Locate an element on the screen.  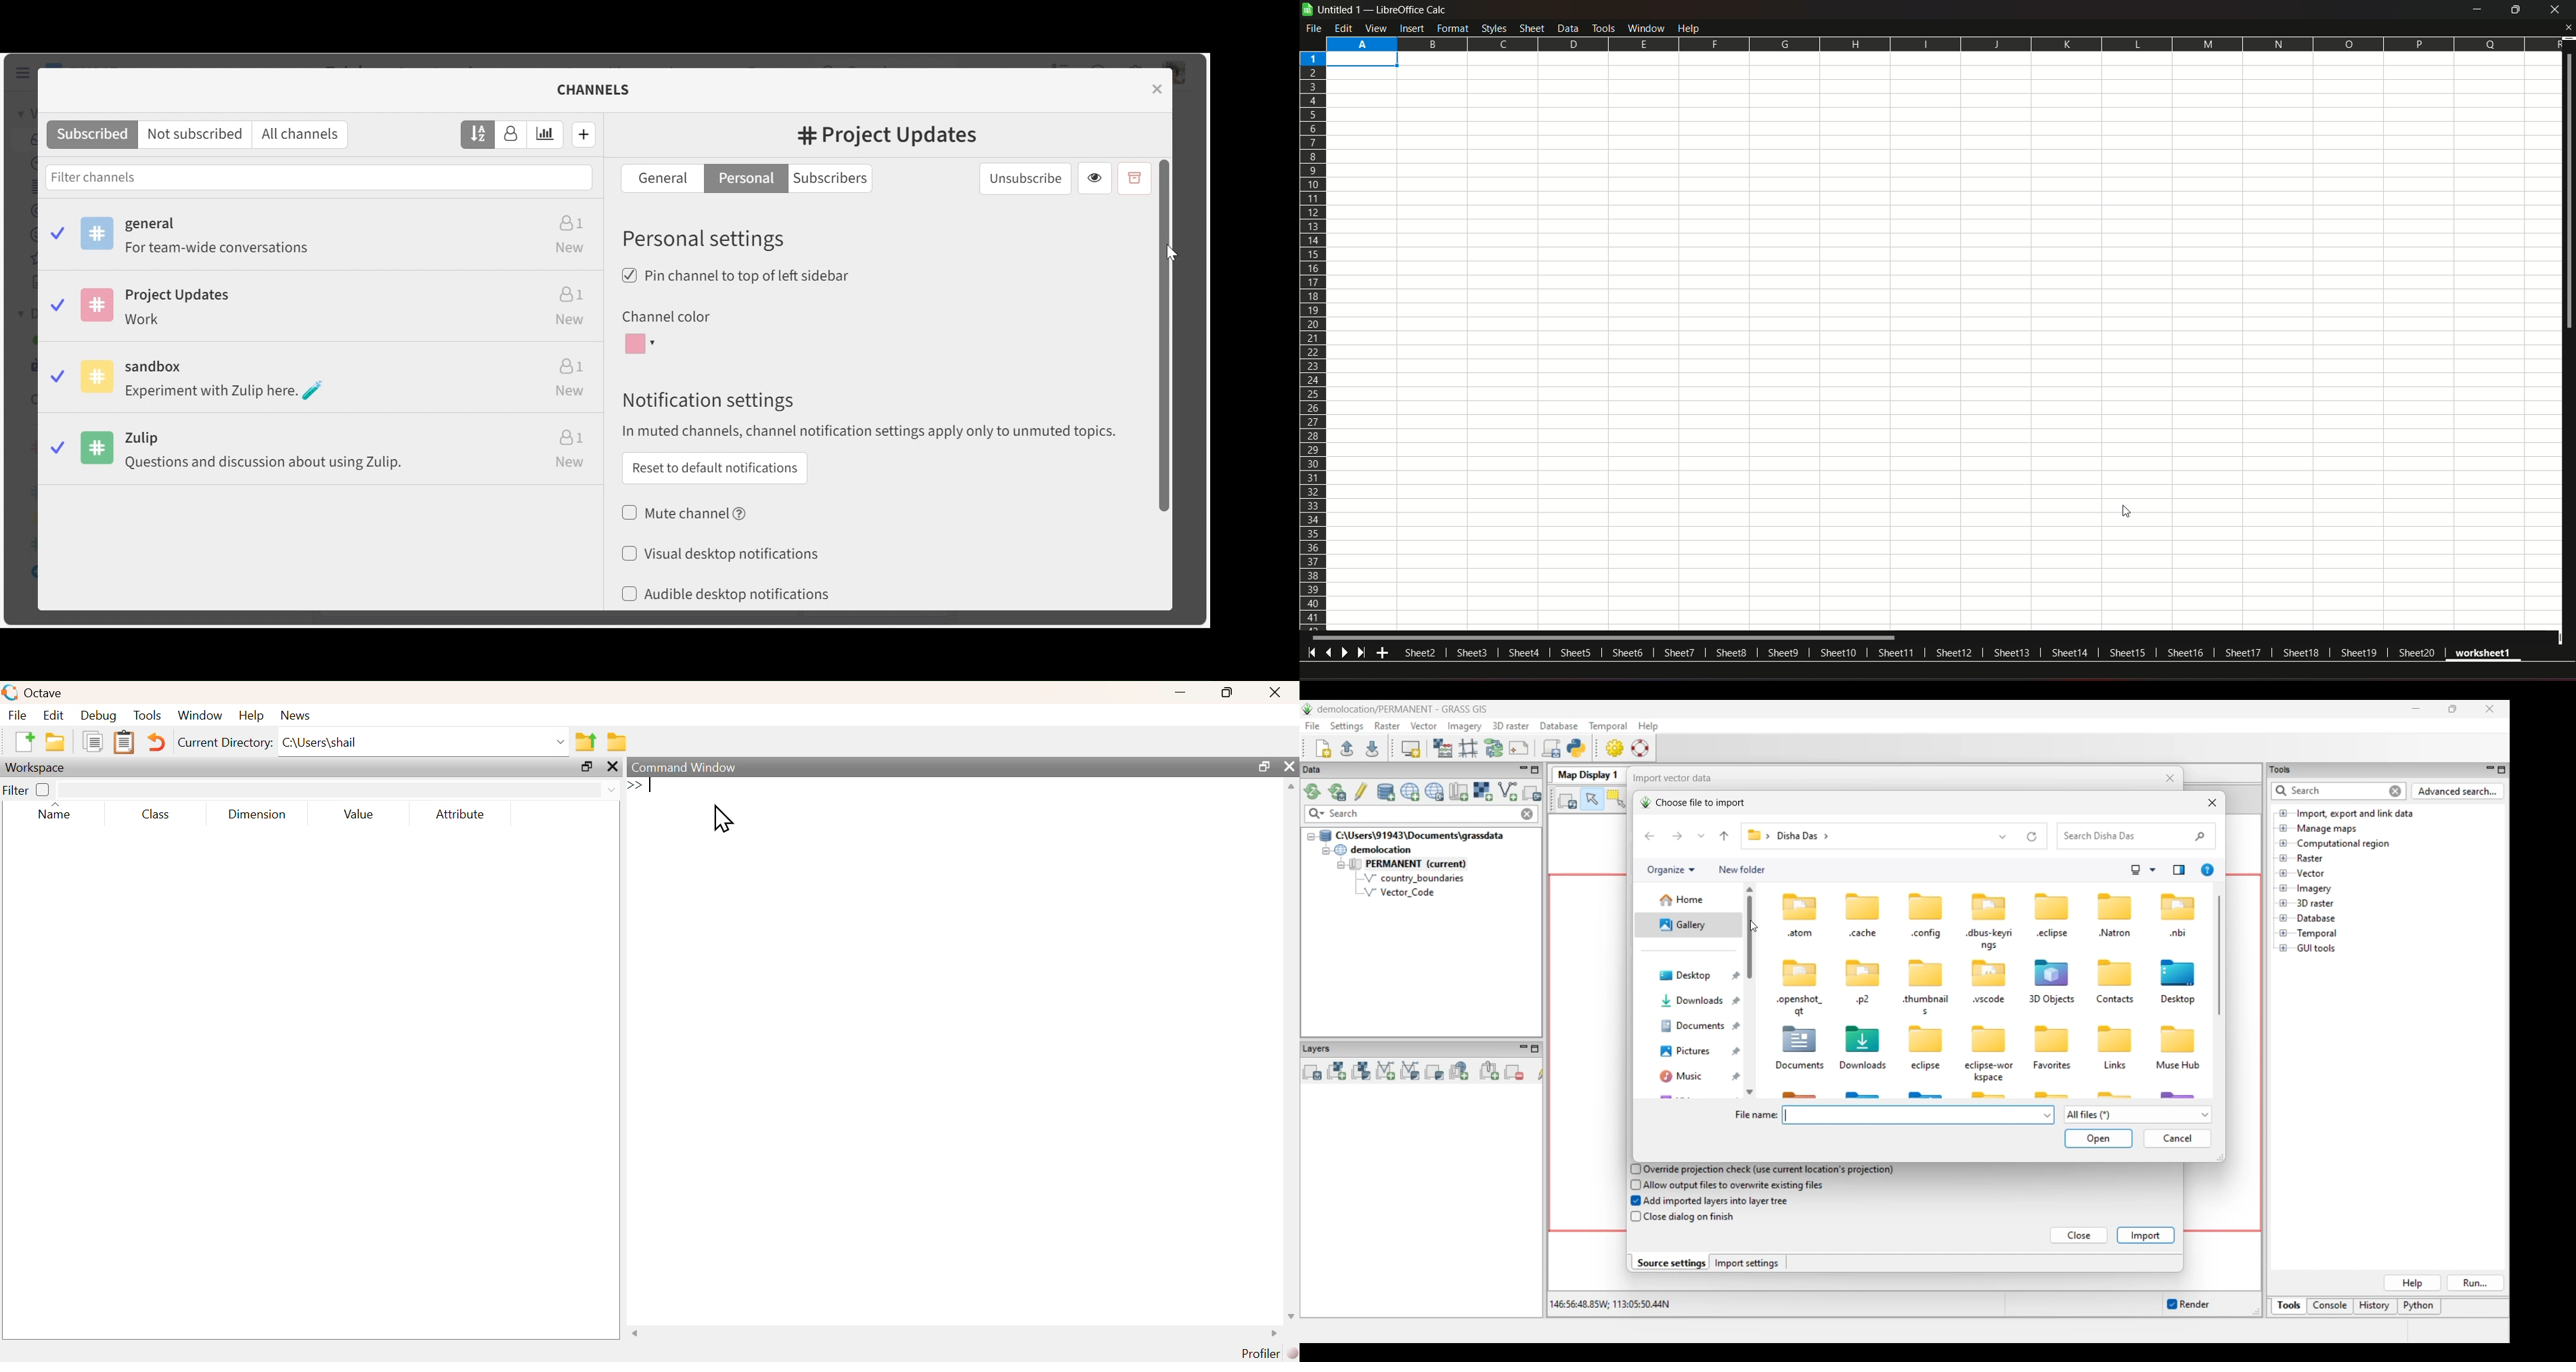
Sort by estimated weekly traffic is located at coordinates (546, 135).